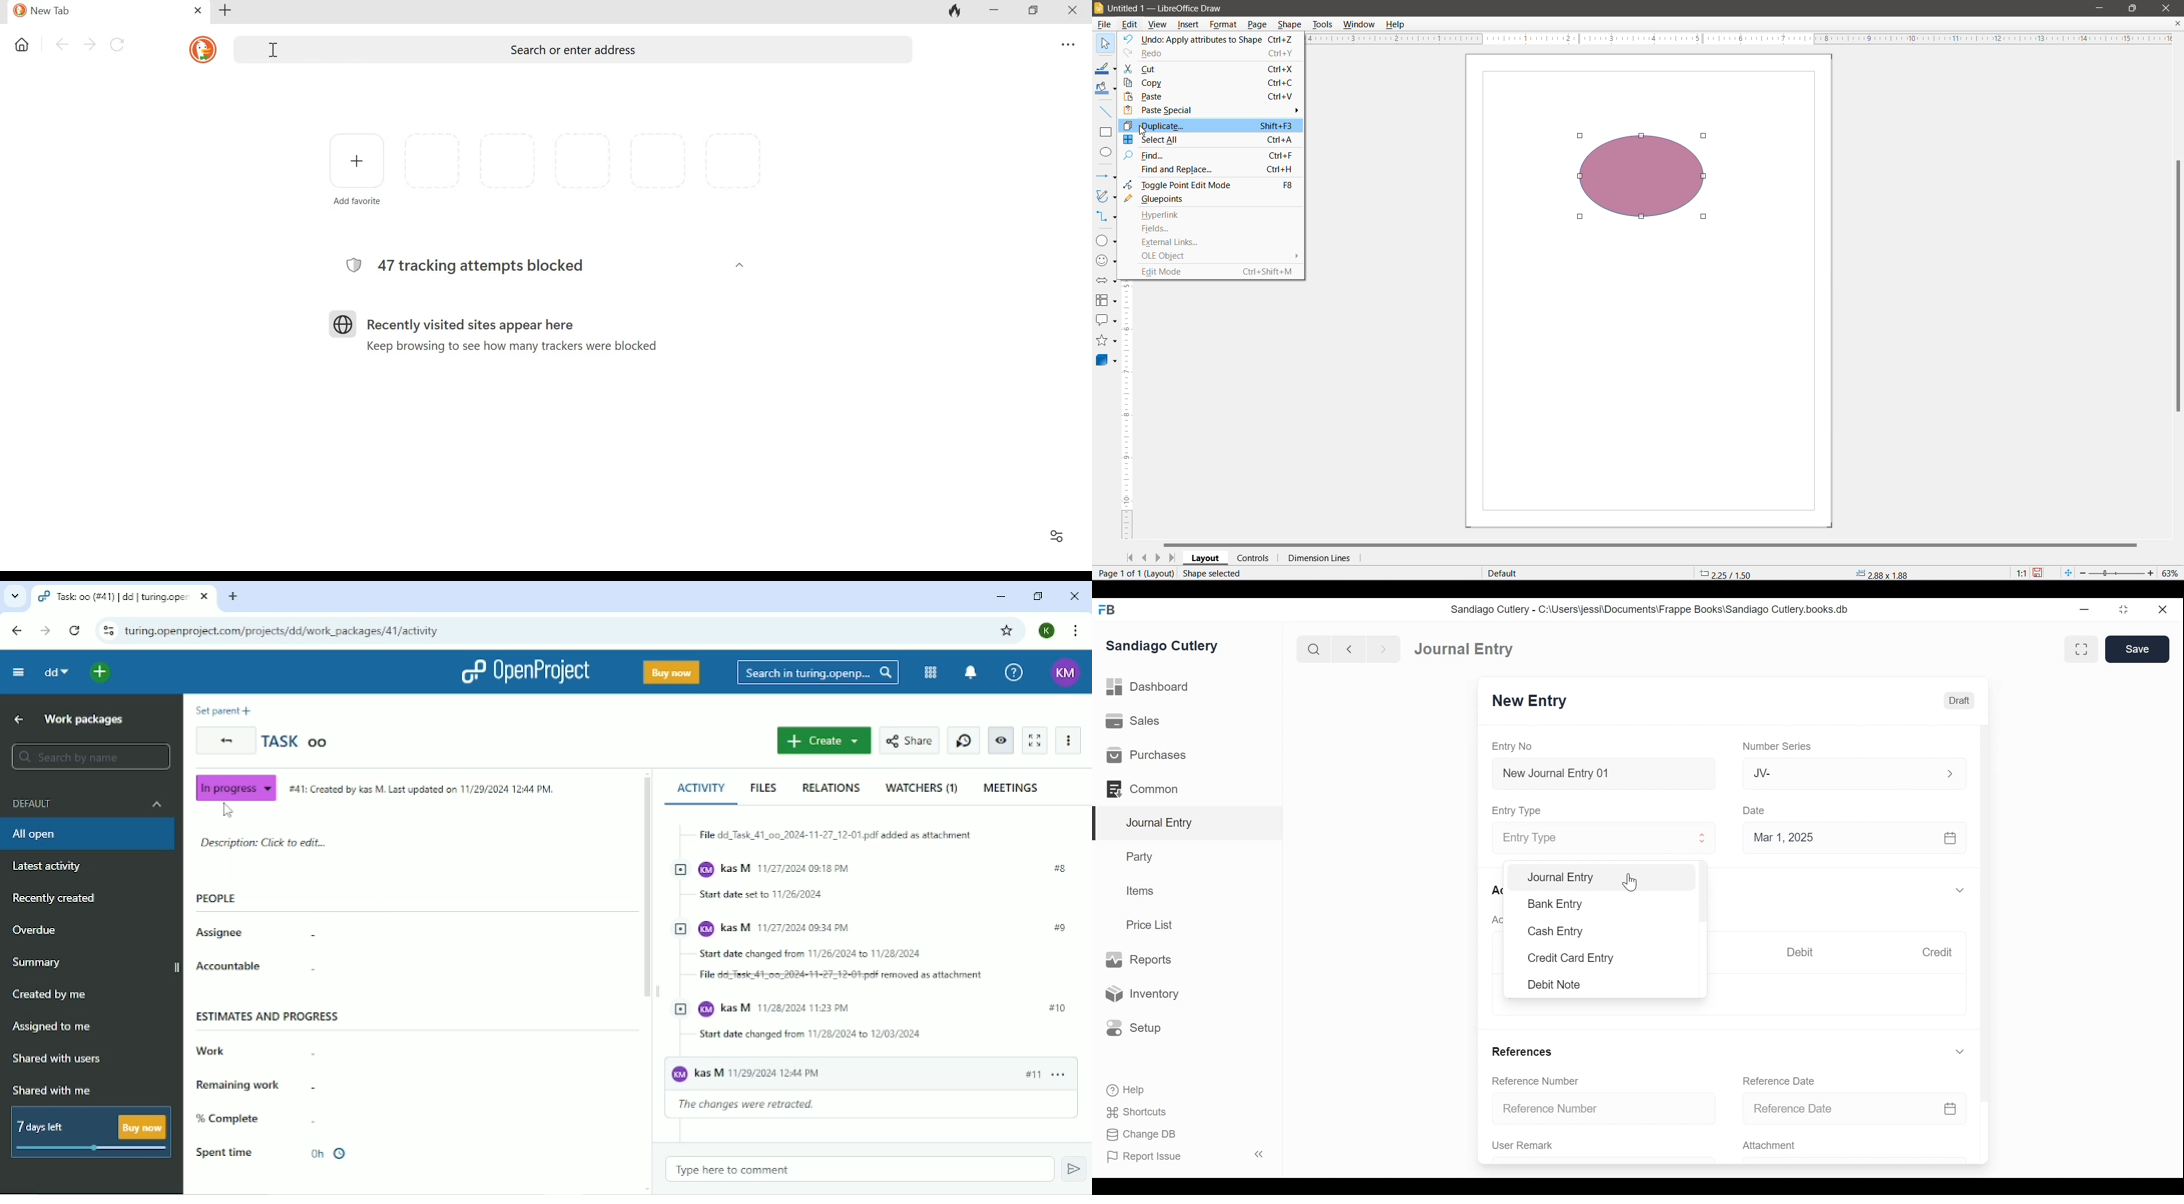  What do you see at coordinates (1107, 281) in the screenshot?
I see `Block Arrows` at bounding box center [1107, 281].